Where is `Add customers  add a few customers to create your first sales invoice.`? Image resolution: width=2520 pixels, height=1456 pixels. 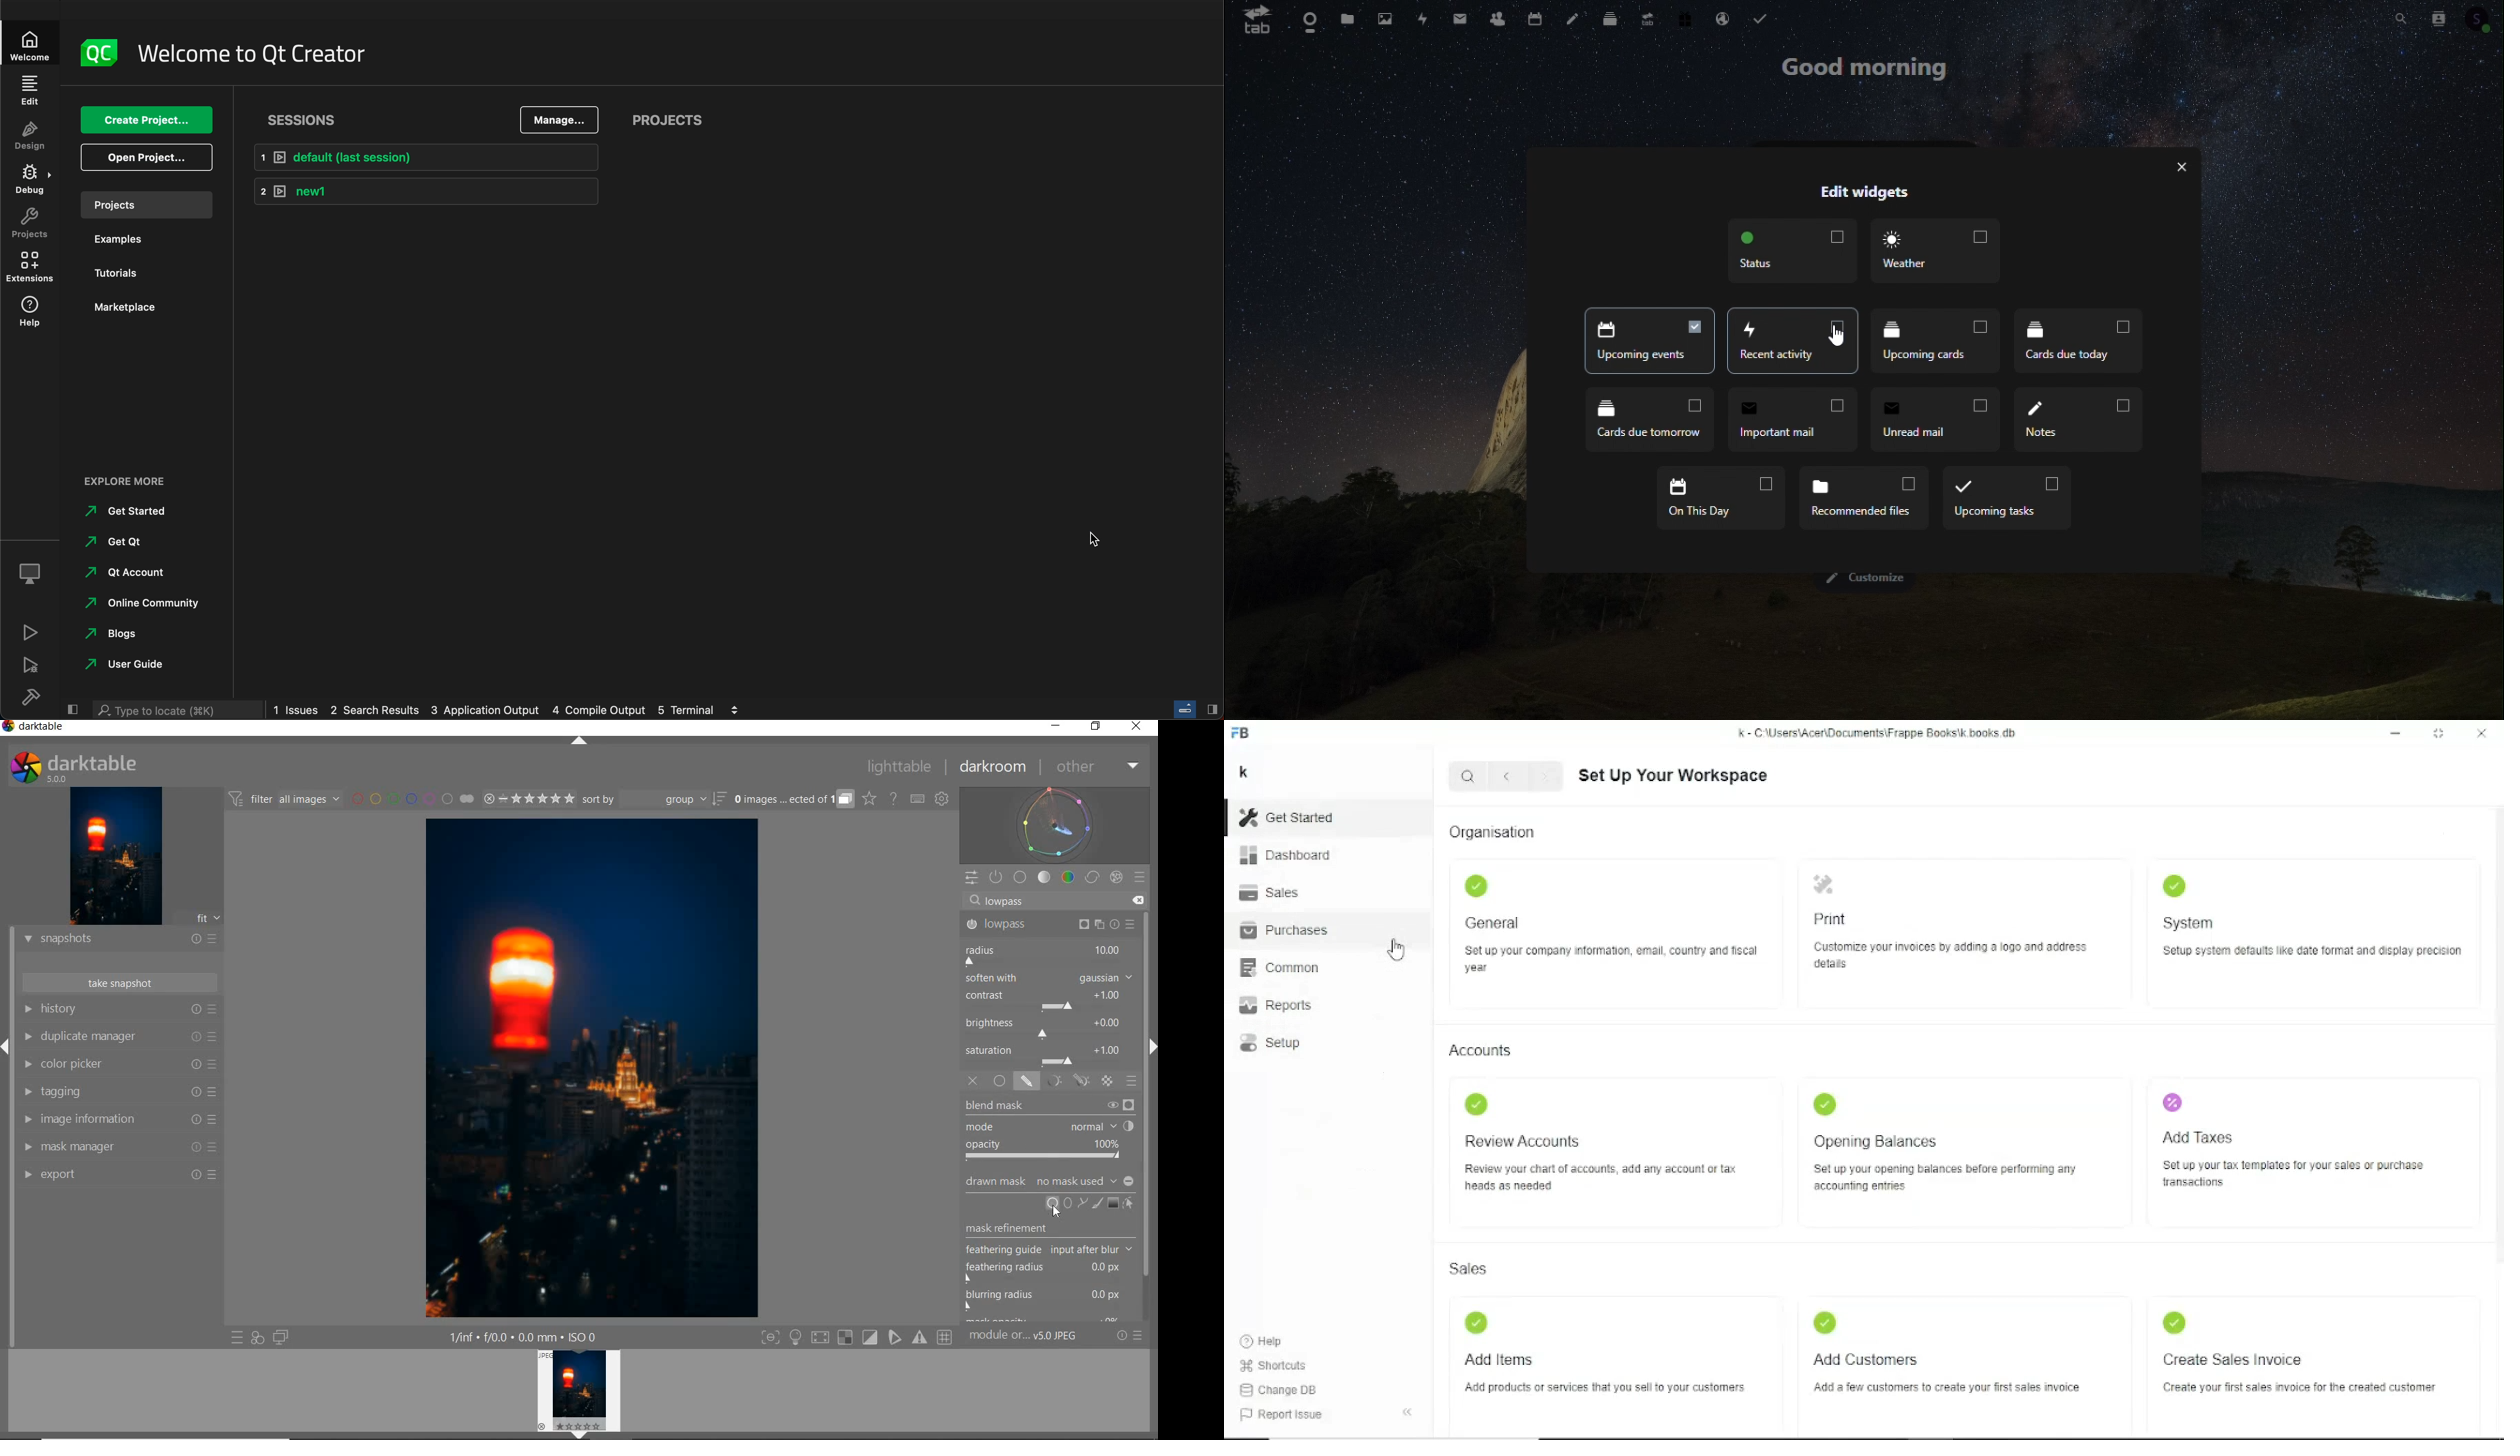
Add customers  add a few customers to create your first sales invoice. is located at coordinates (1945, 1359).